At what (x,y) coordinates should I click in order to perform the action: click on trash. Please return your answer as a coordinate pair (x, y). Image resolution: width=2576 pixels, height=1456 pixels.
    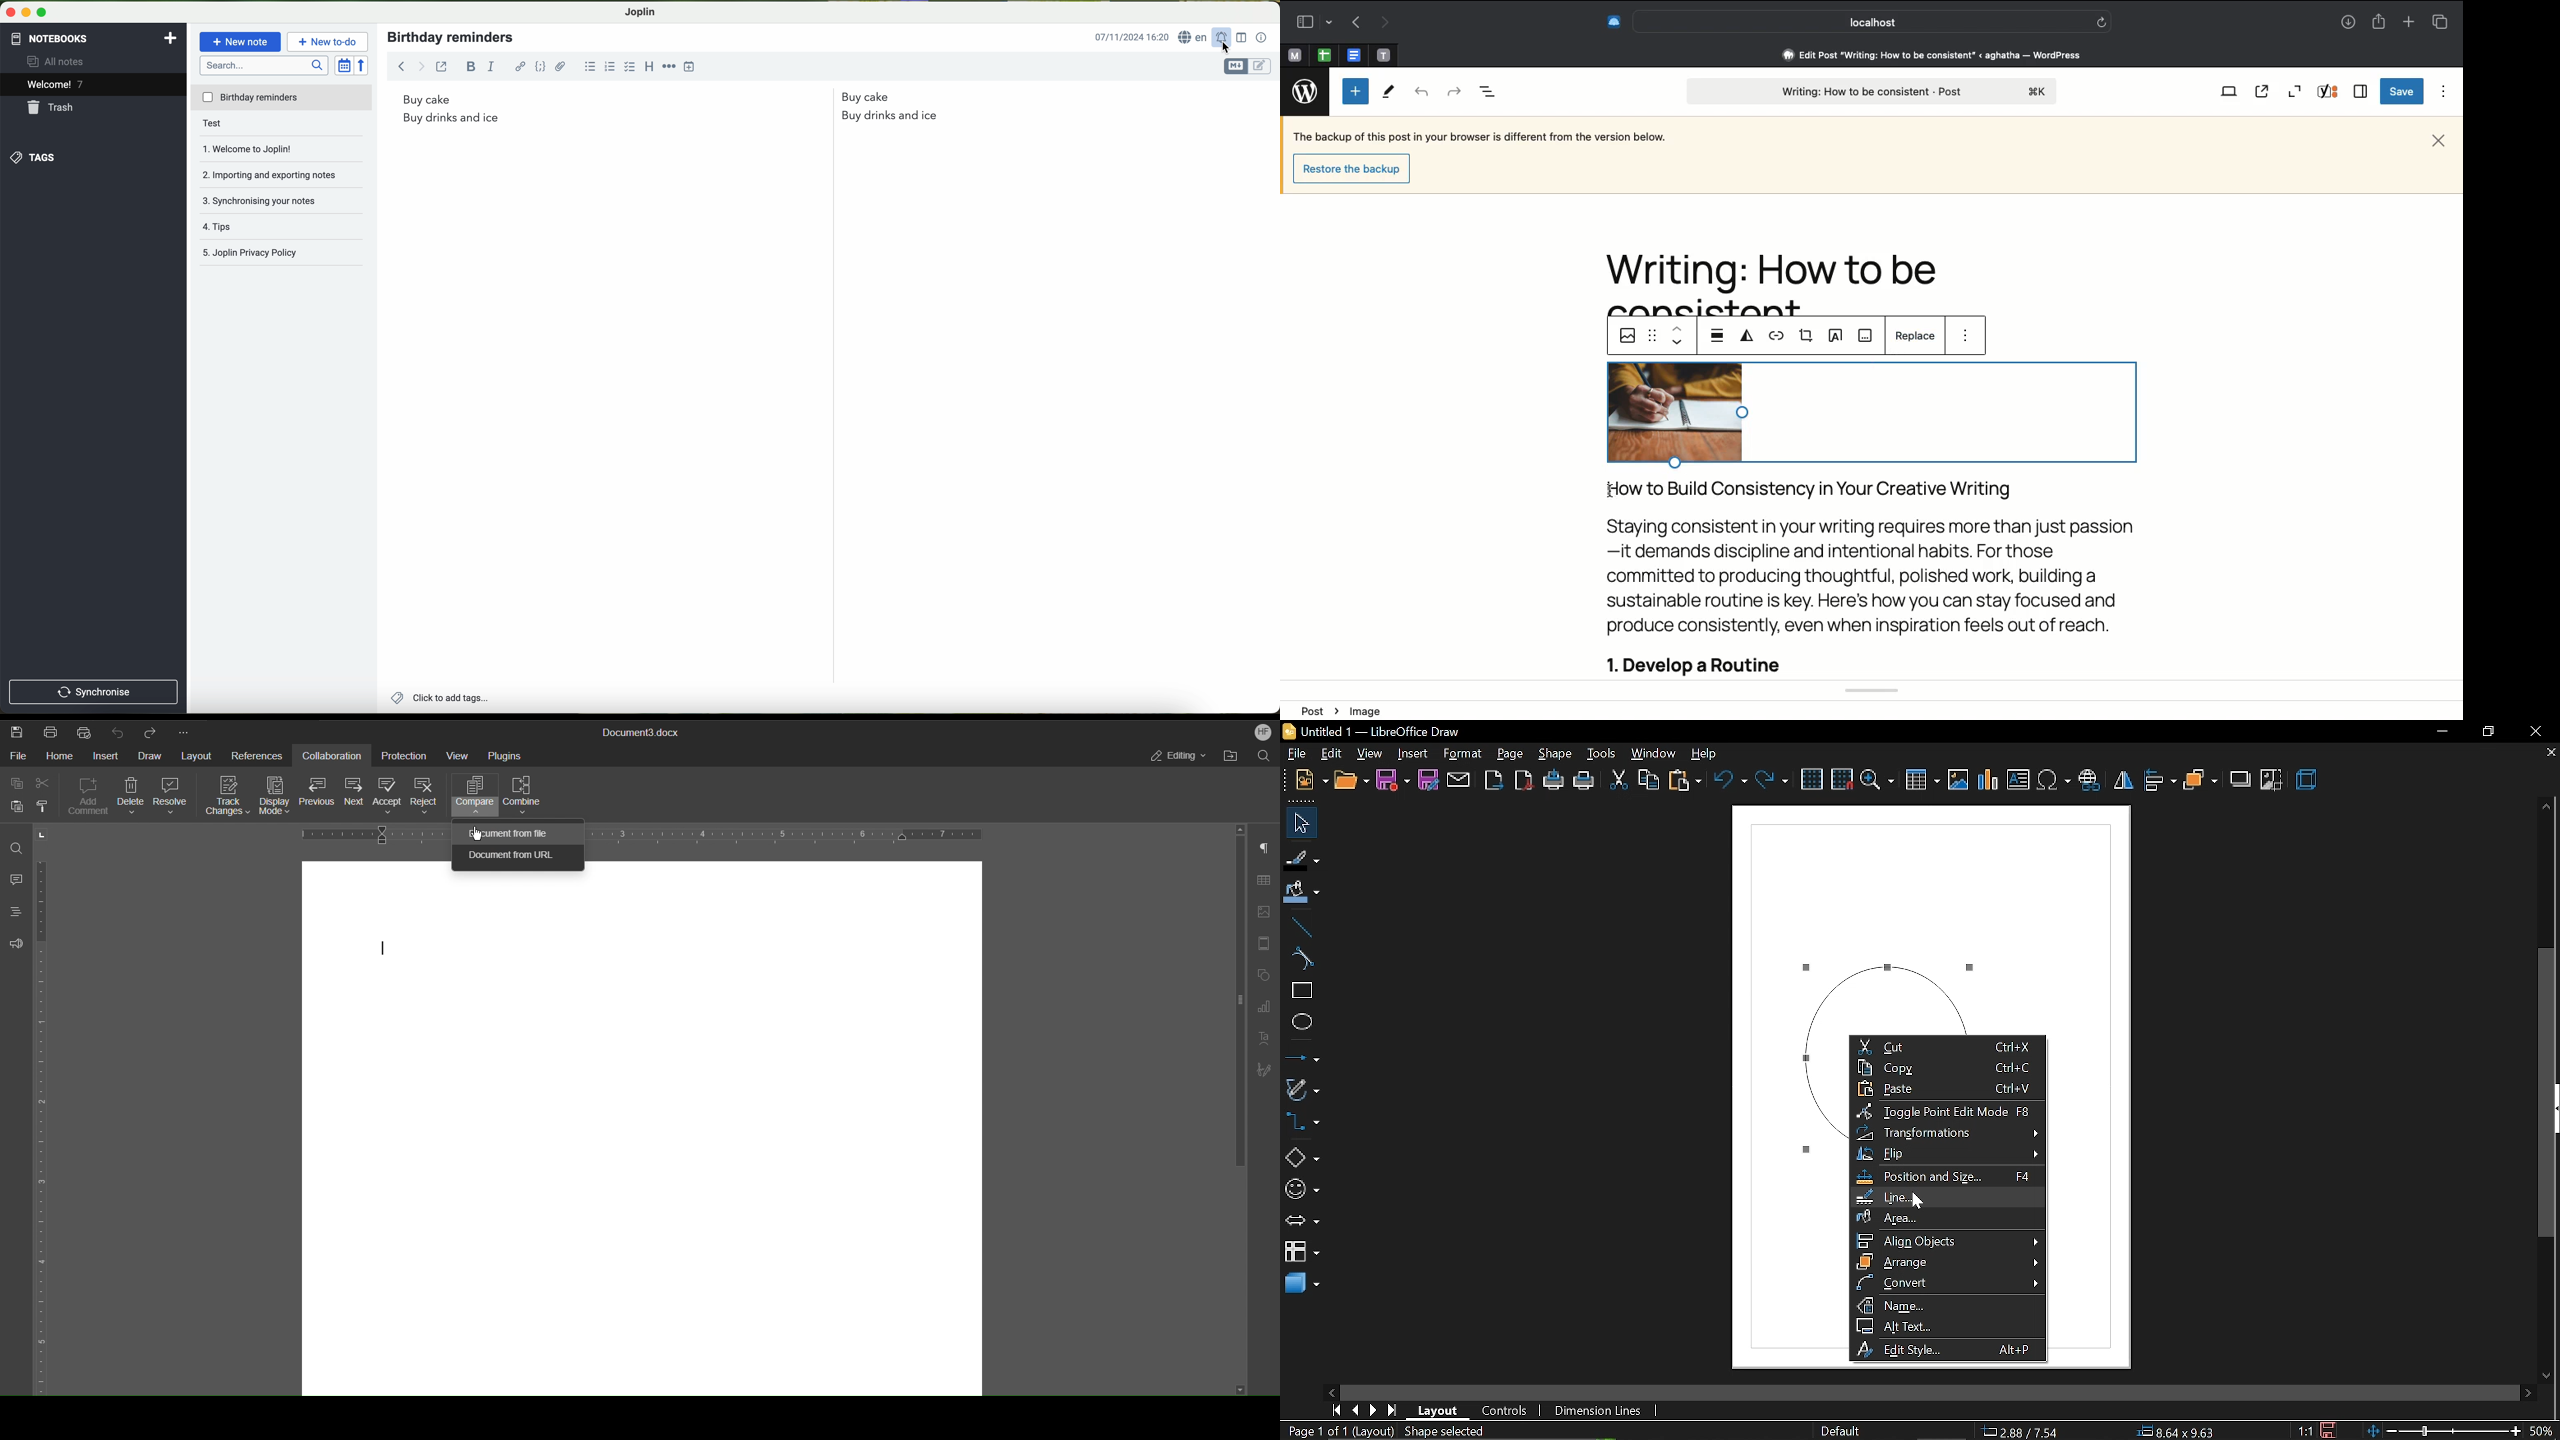
    Looking at the image, I should click on (54, 108).